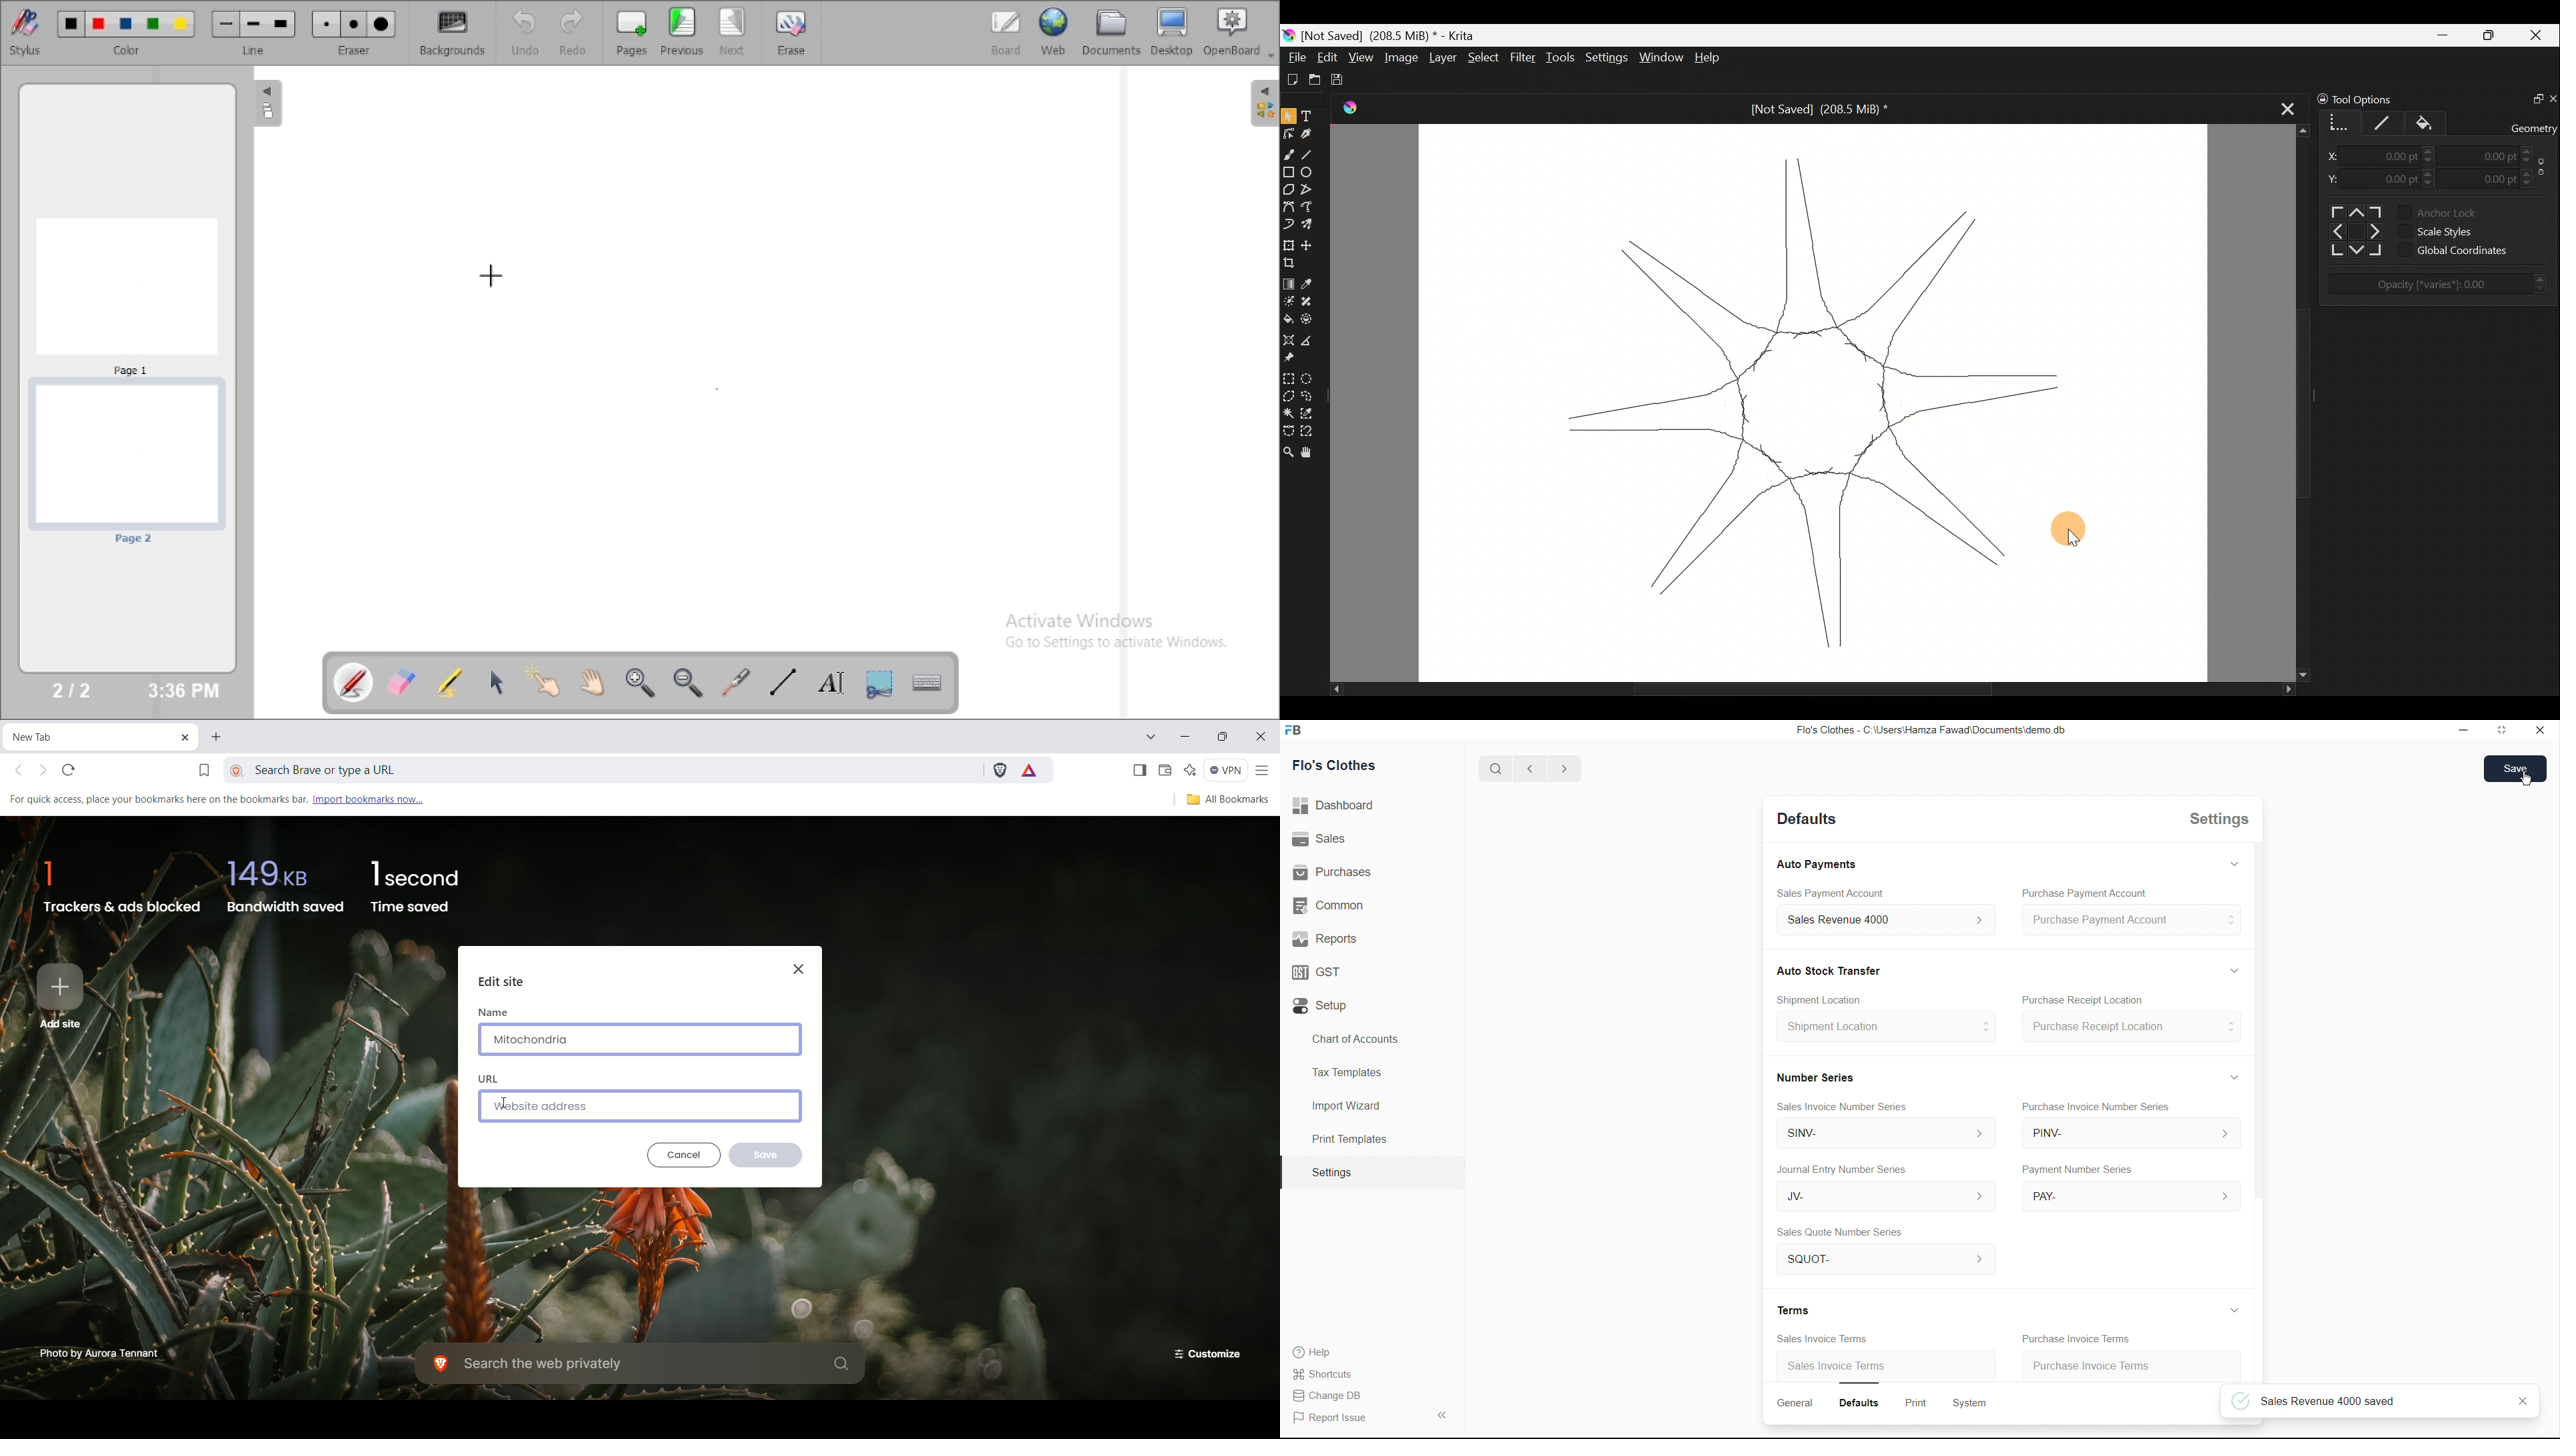 The image size is (2576, 1456). I want to click on Tool options, so click(2377, 99).